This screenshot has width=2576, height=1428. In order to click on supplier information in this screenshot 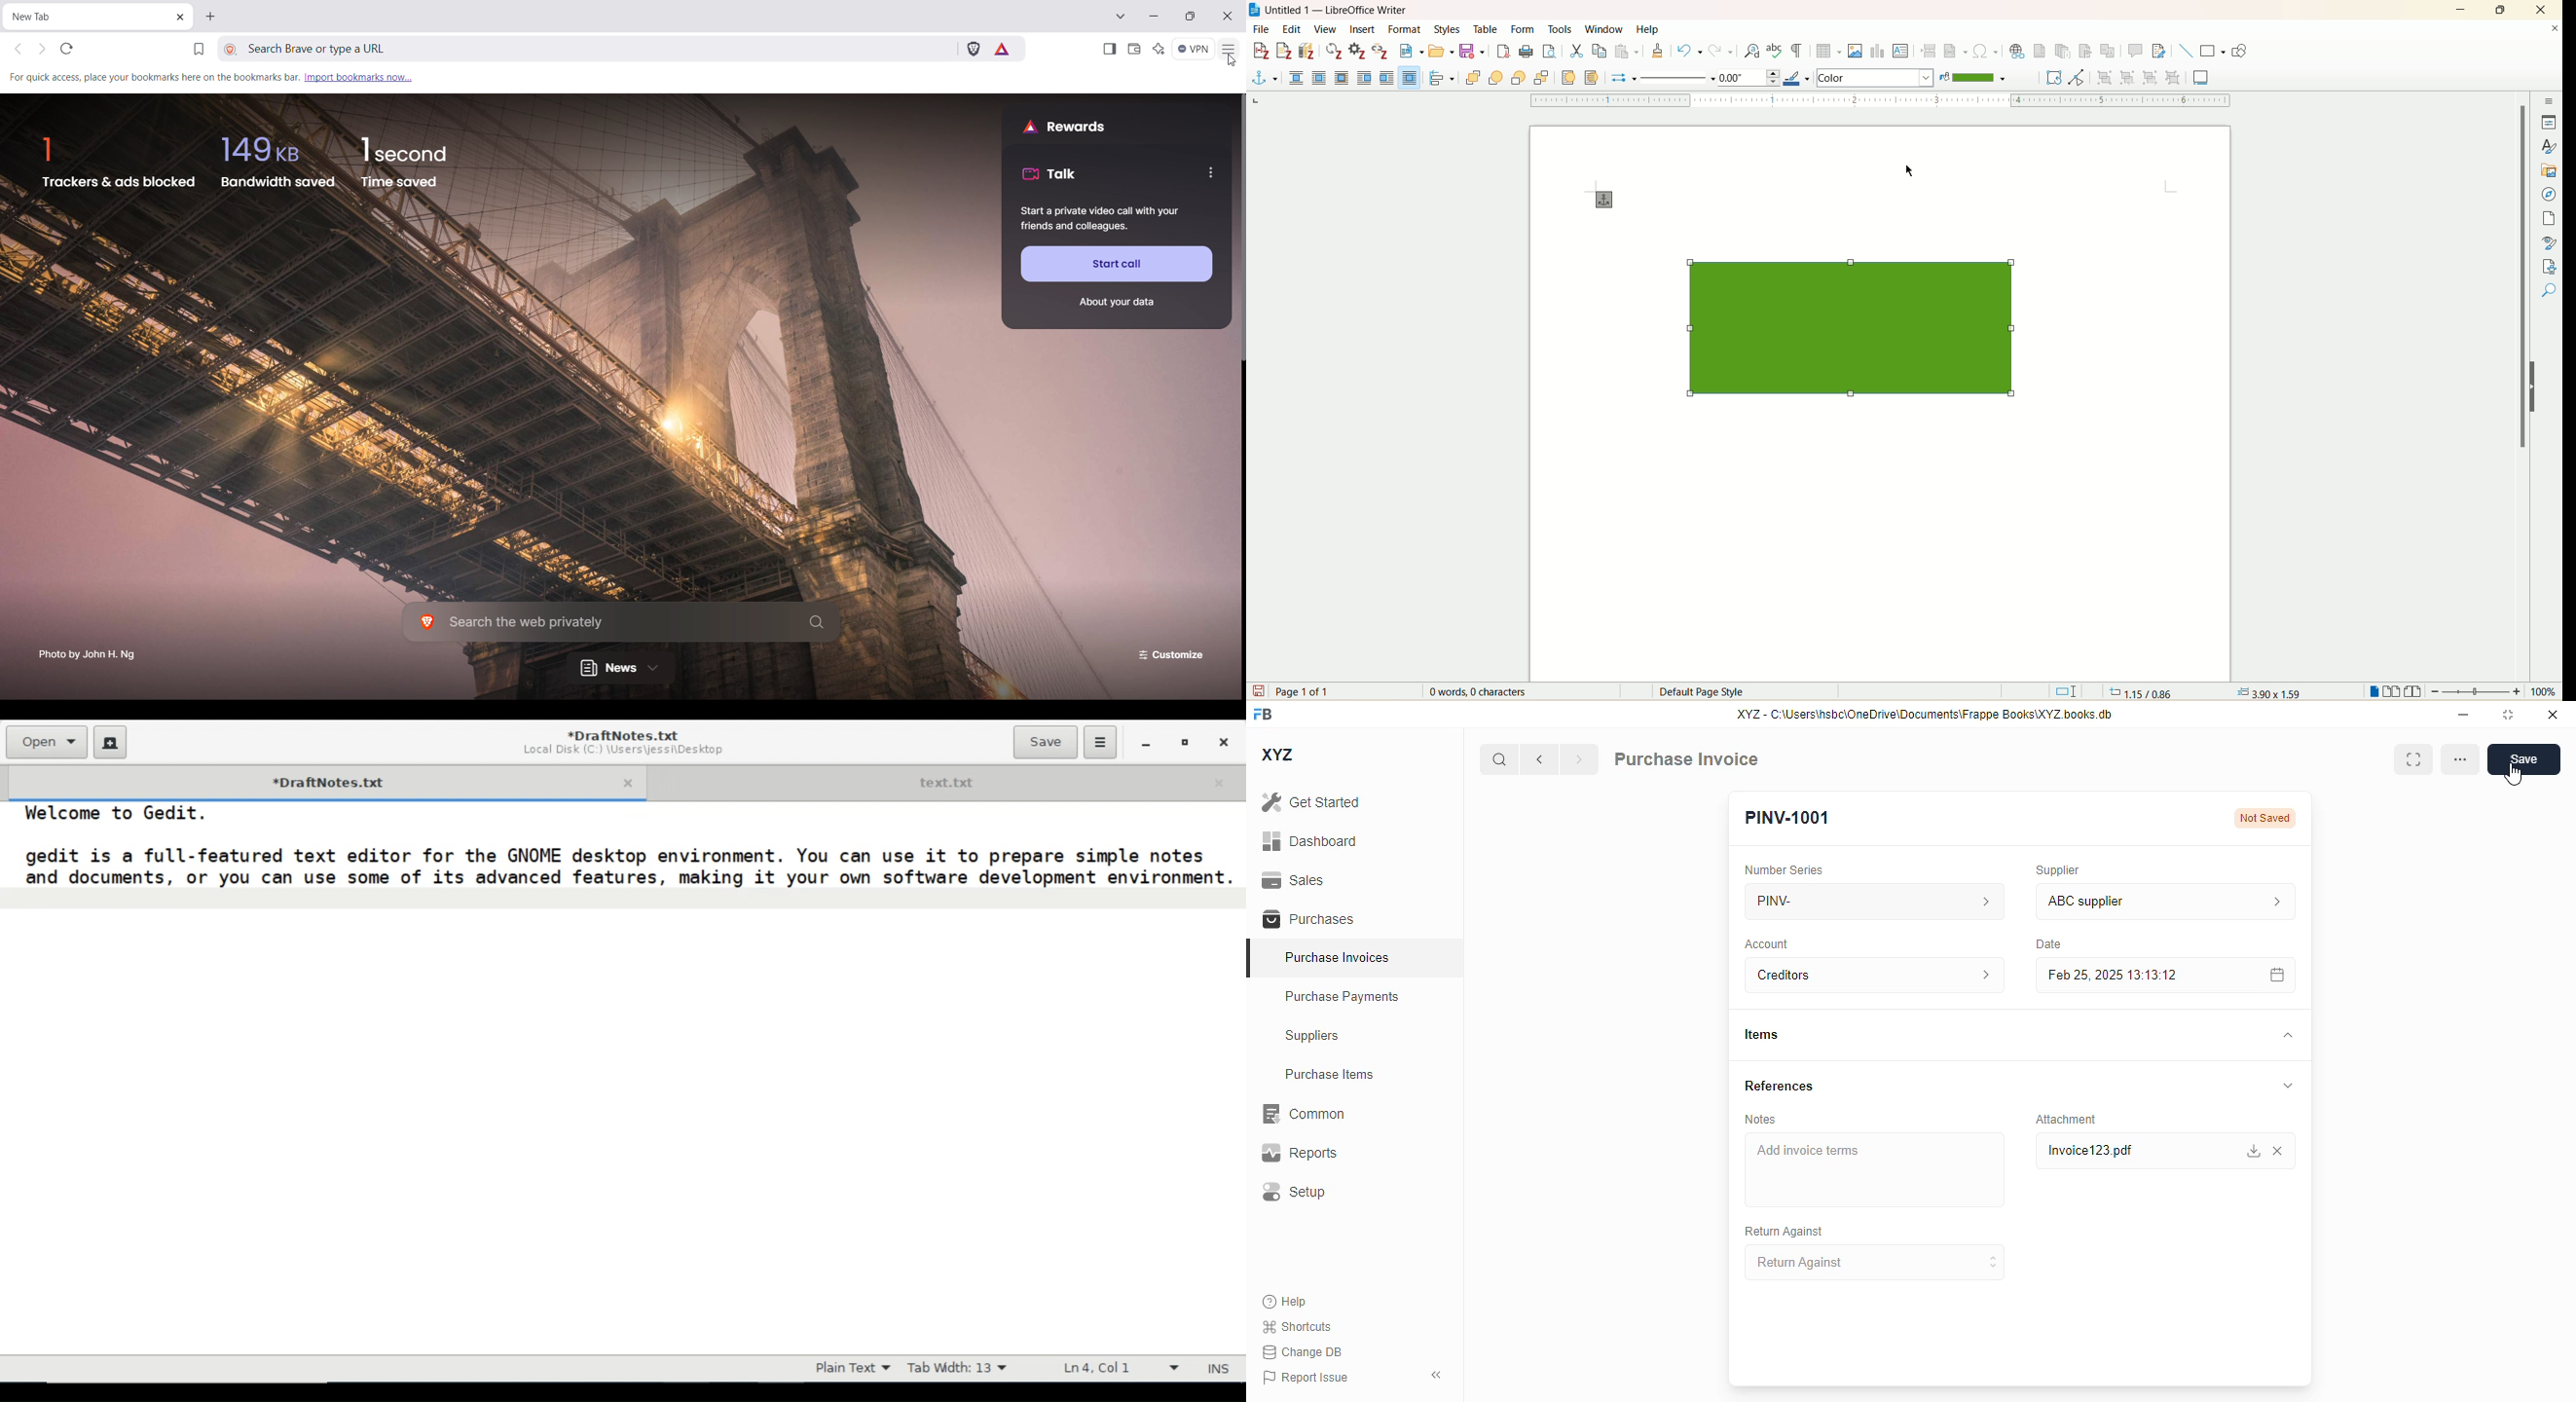, I will do `click(2272, 902)`.